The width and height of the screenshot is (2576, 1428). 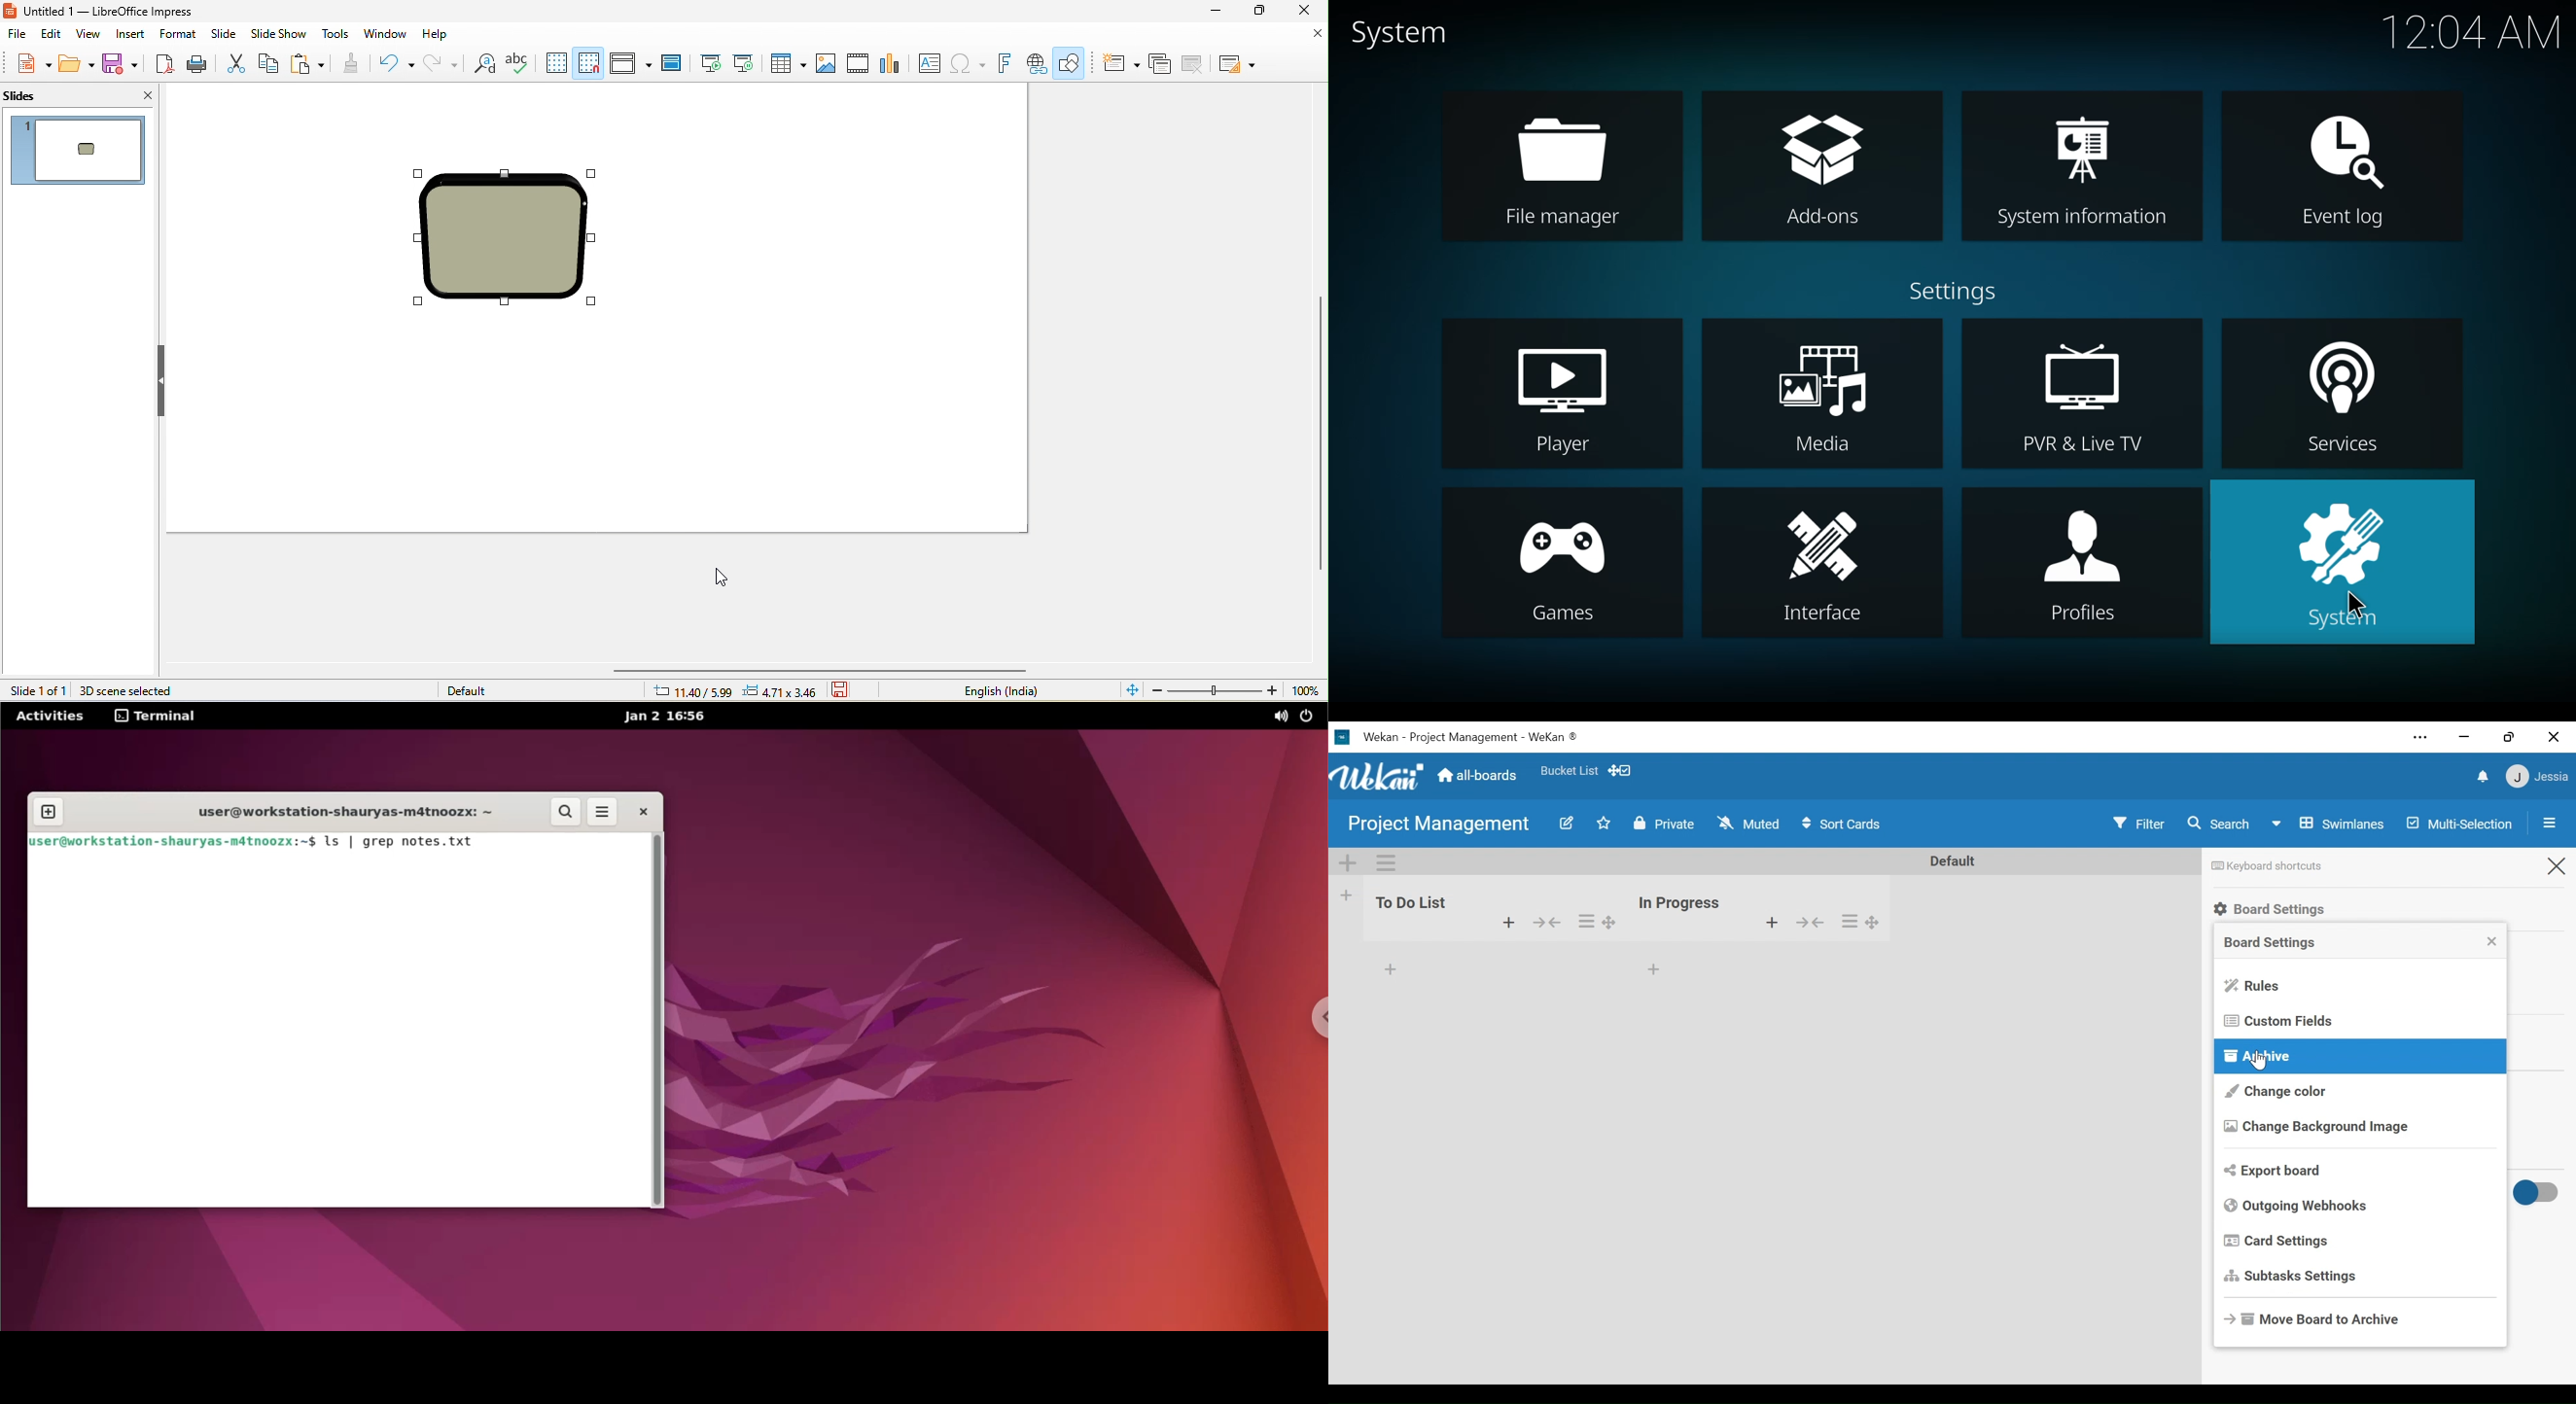 What do you see at coordinates (440, 36) in the screenshot?
I see `help` at bounding box center [440, 36].